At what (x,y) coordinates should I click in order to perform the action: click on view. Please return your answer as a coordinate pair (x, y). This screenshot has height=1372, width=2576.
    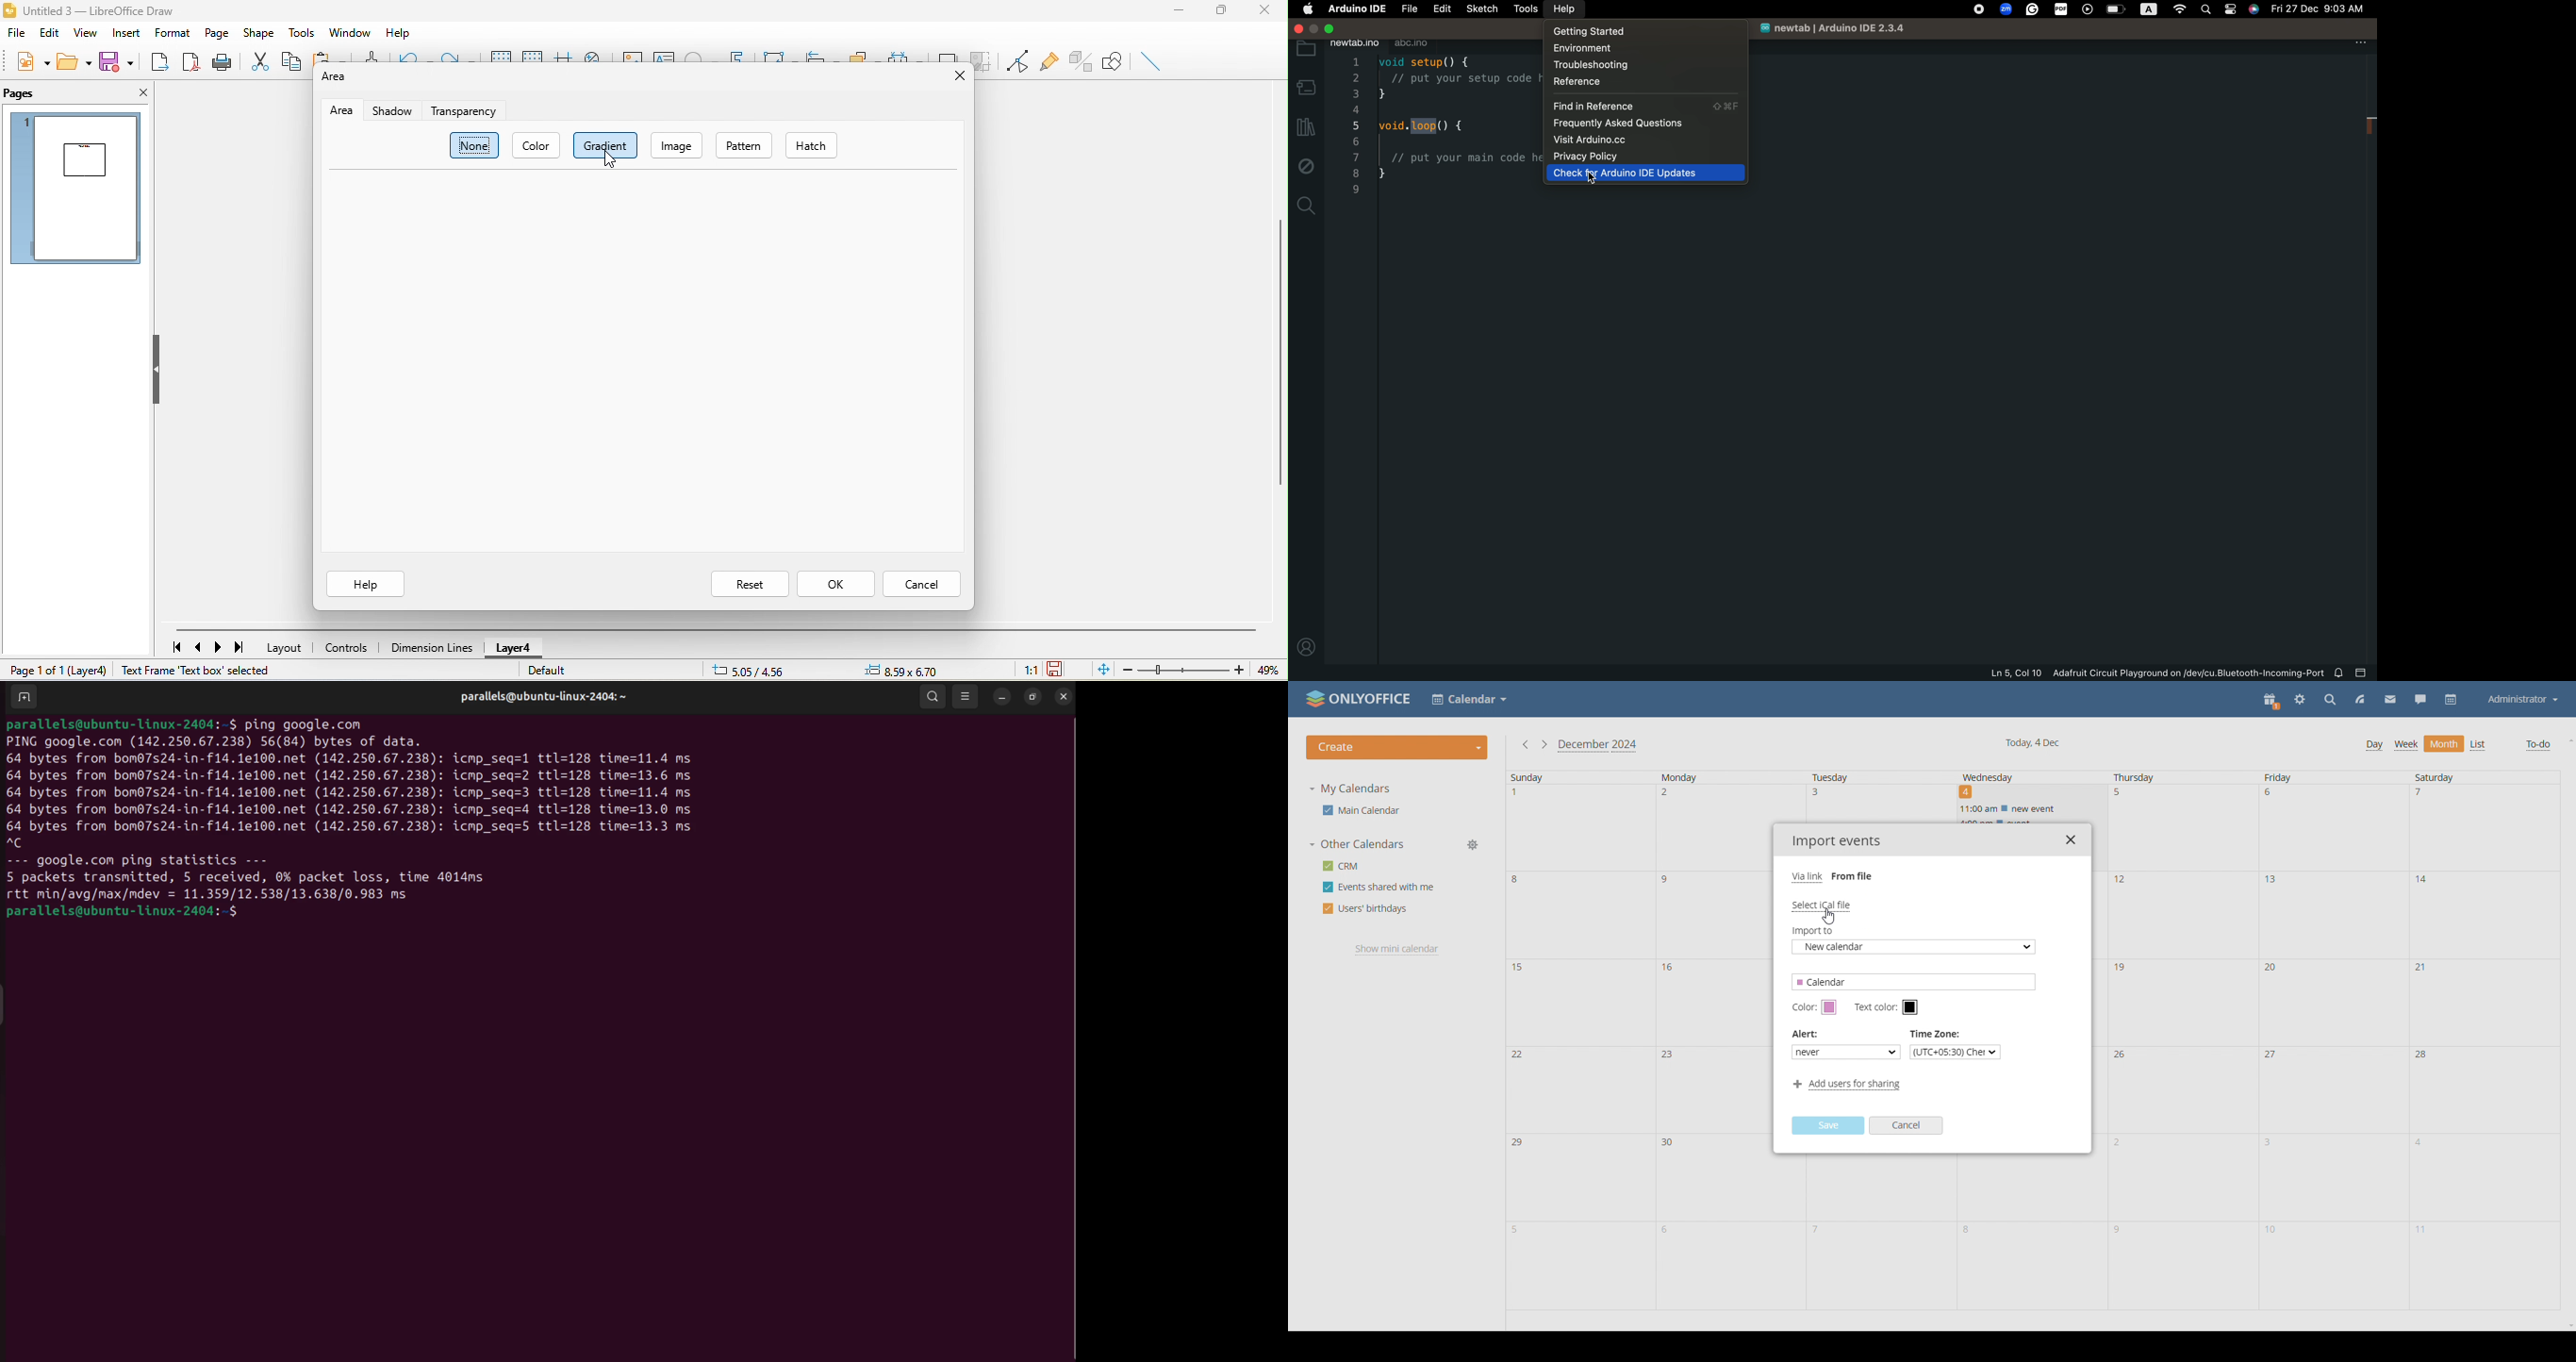
    Looking at the image, I should click on (87, 33).